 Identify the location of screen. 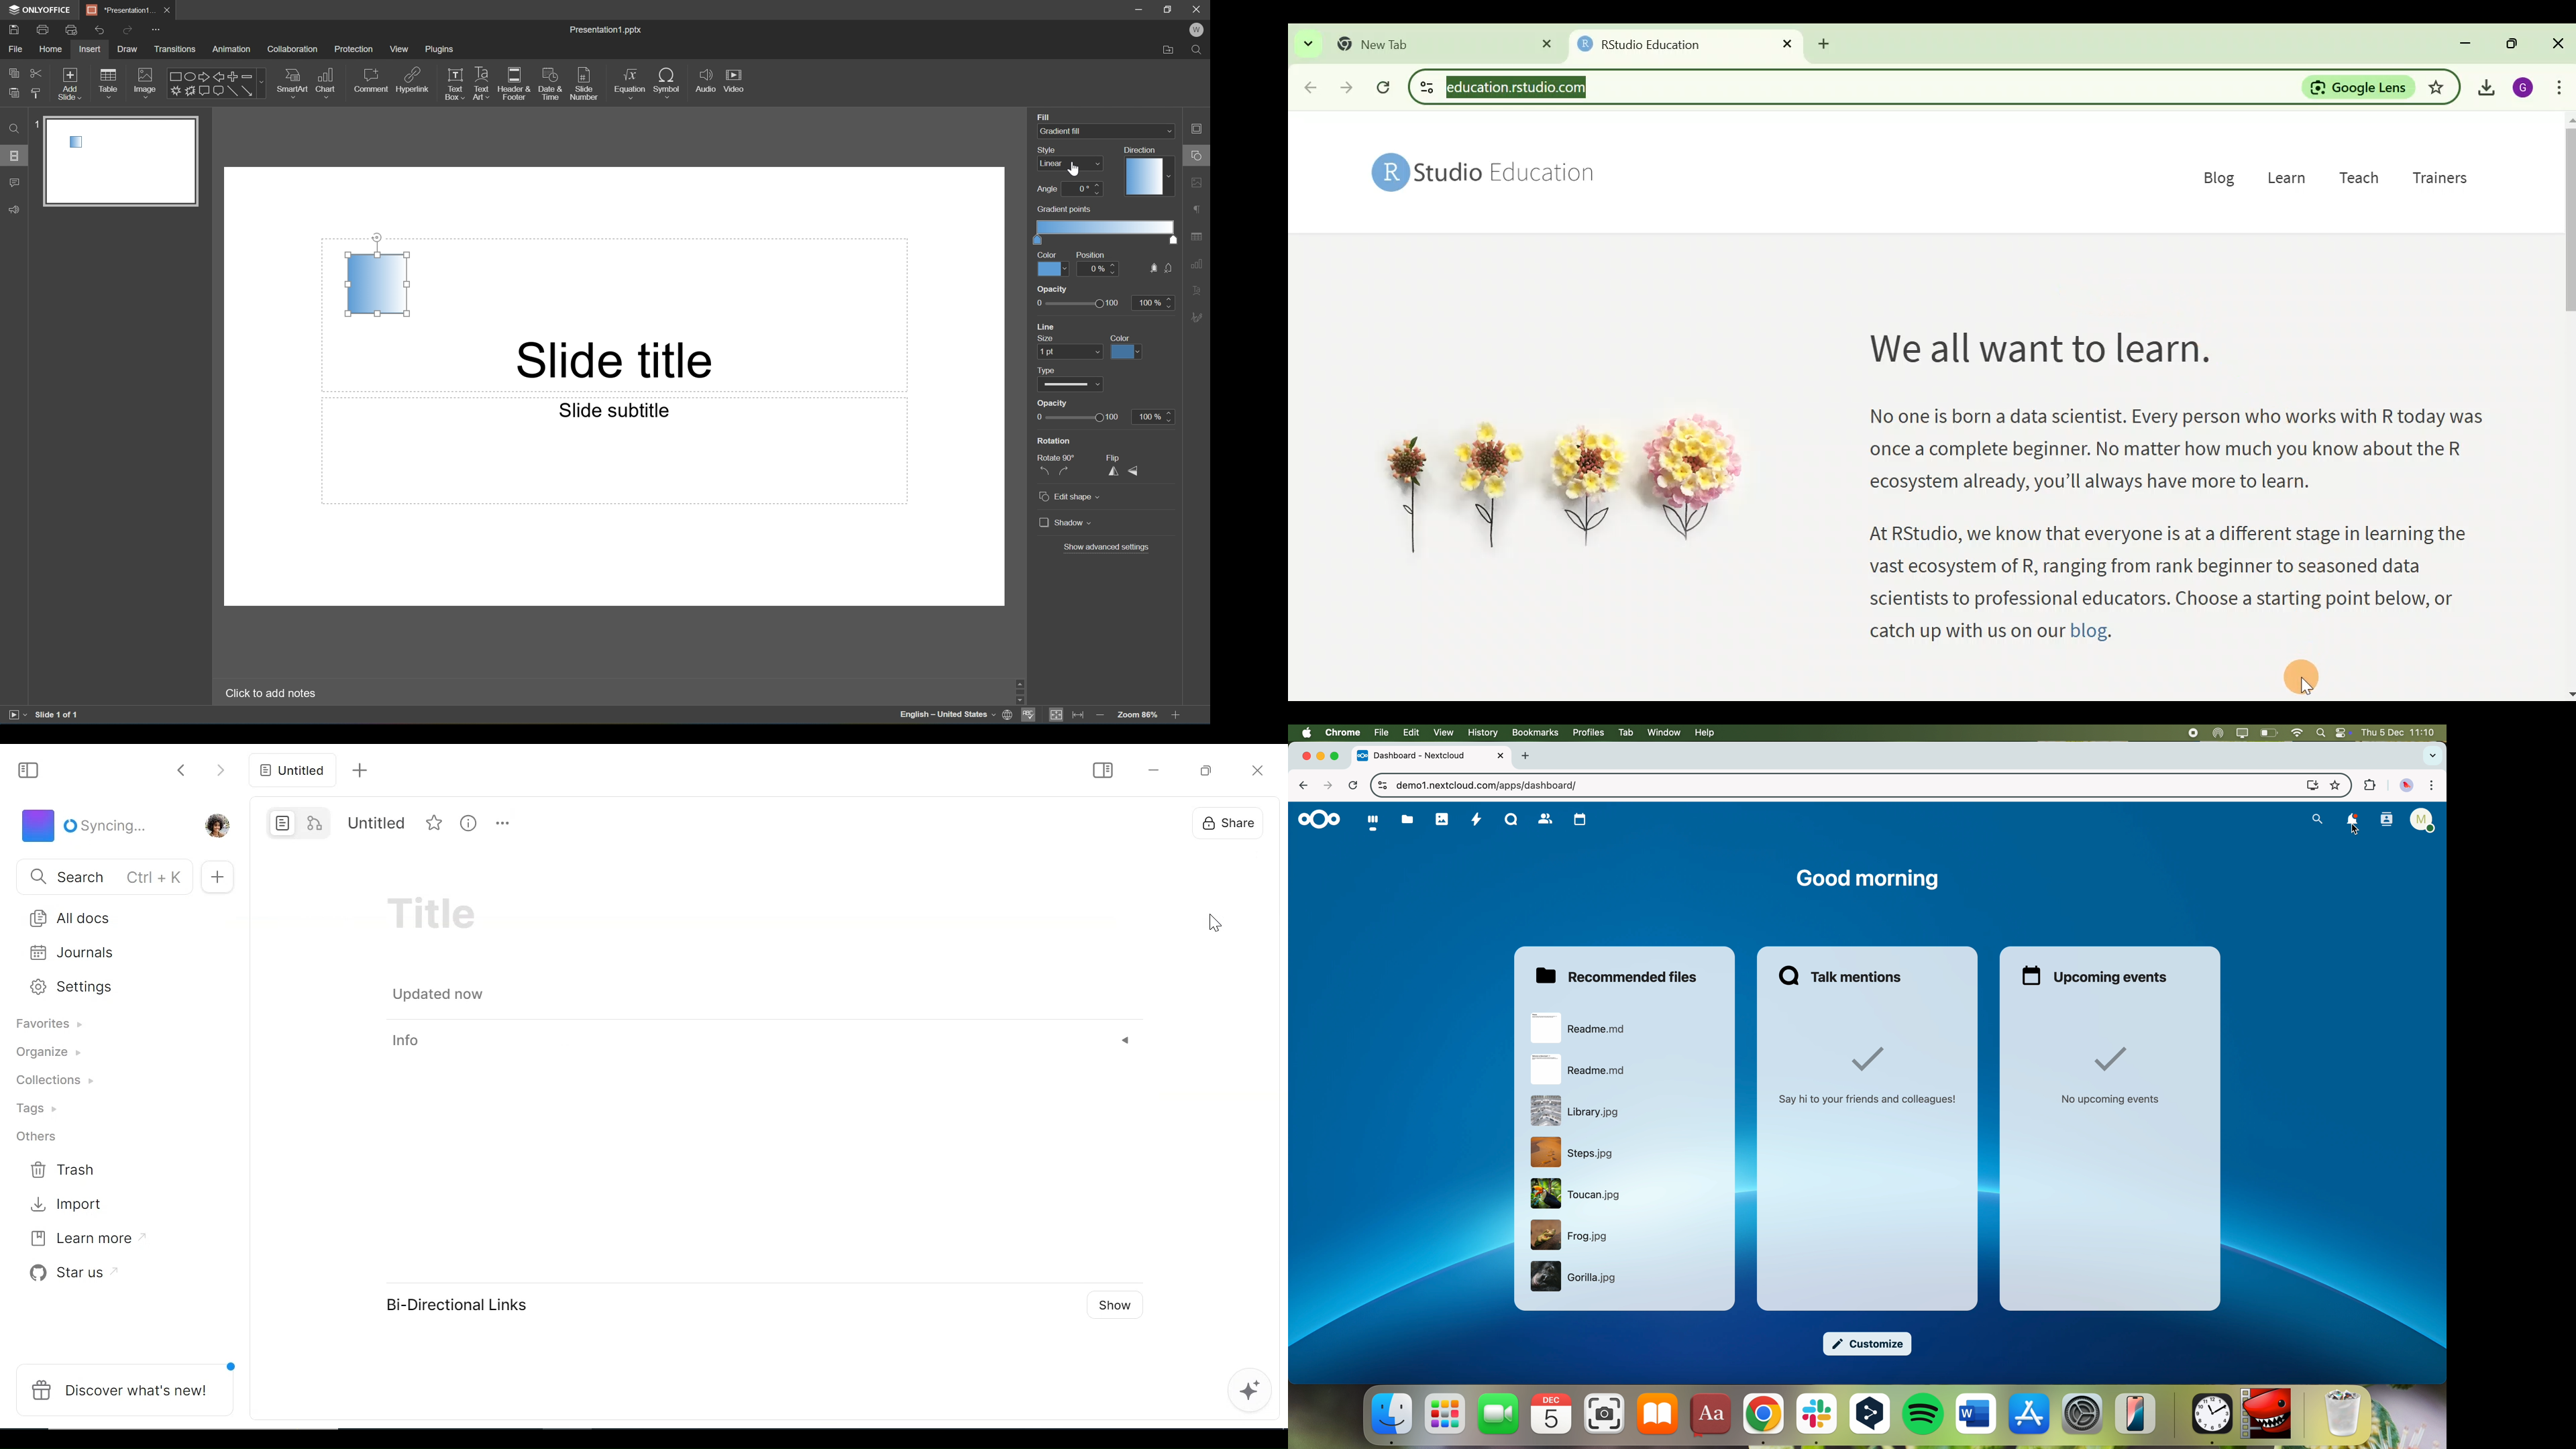
(2242, 733).